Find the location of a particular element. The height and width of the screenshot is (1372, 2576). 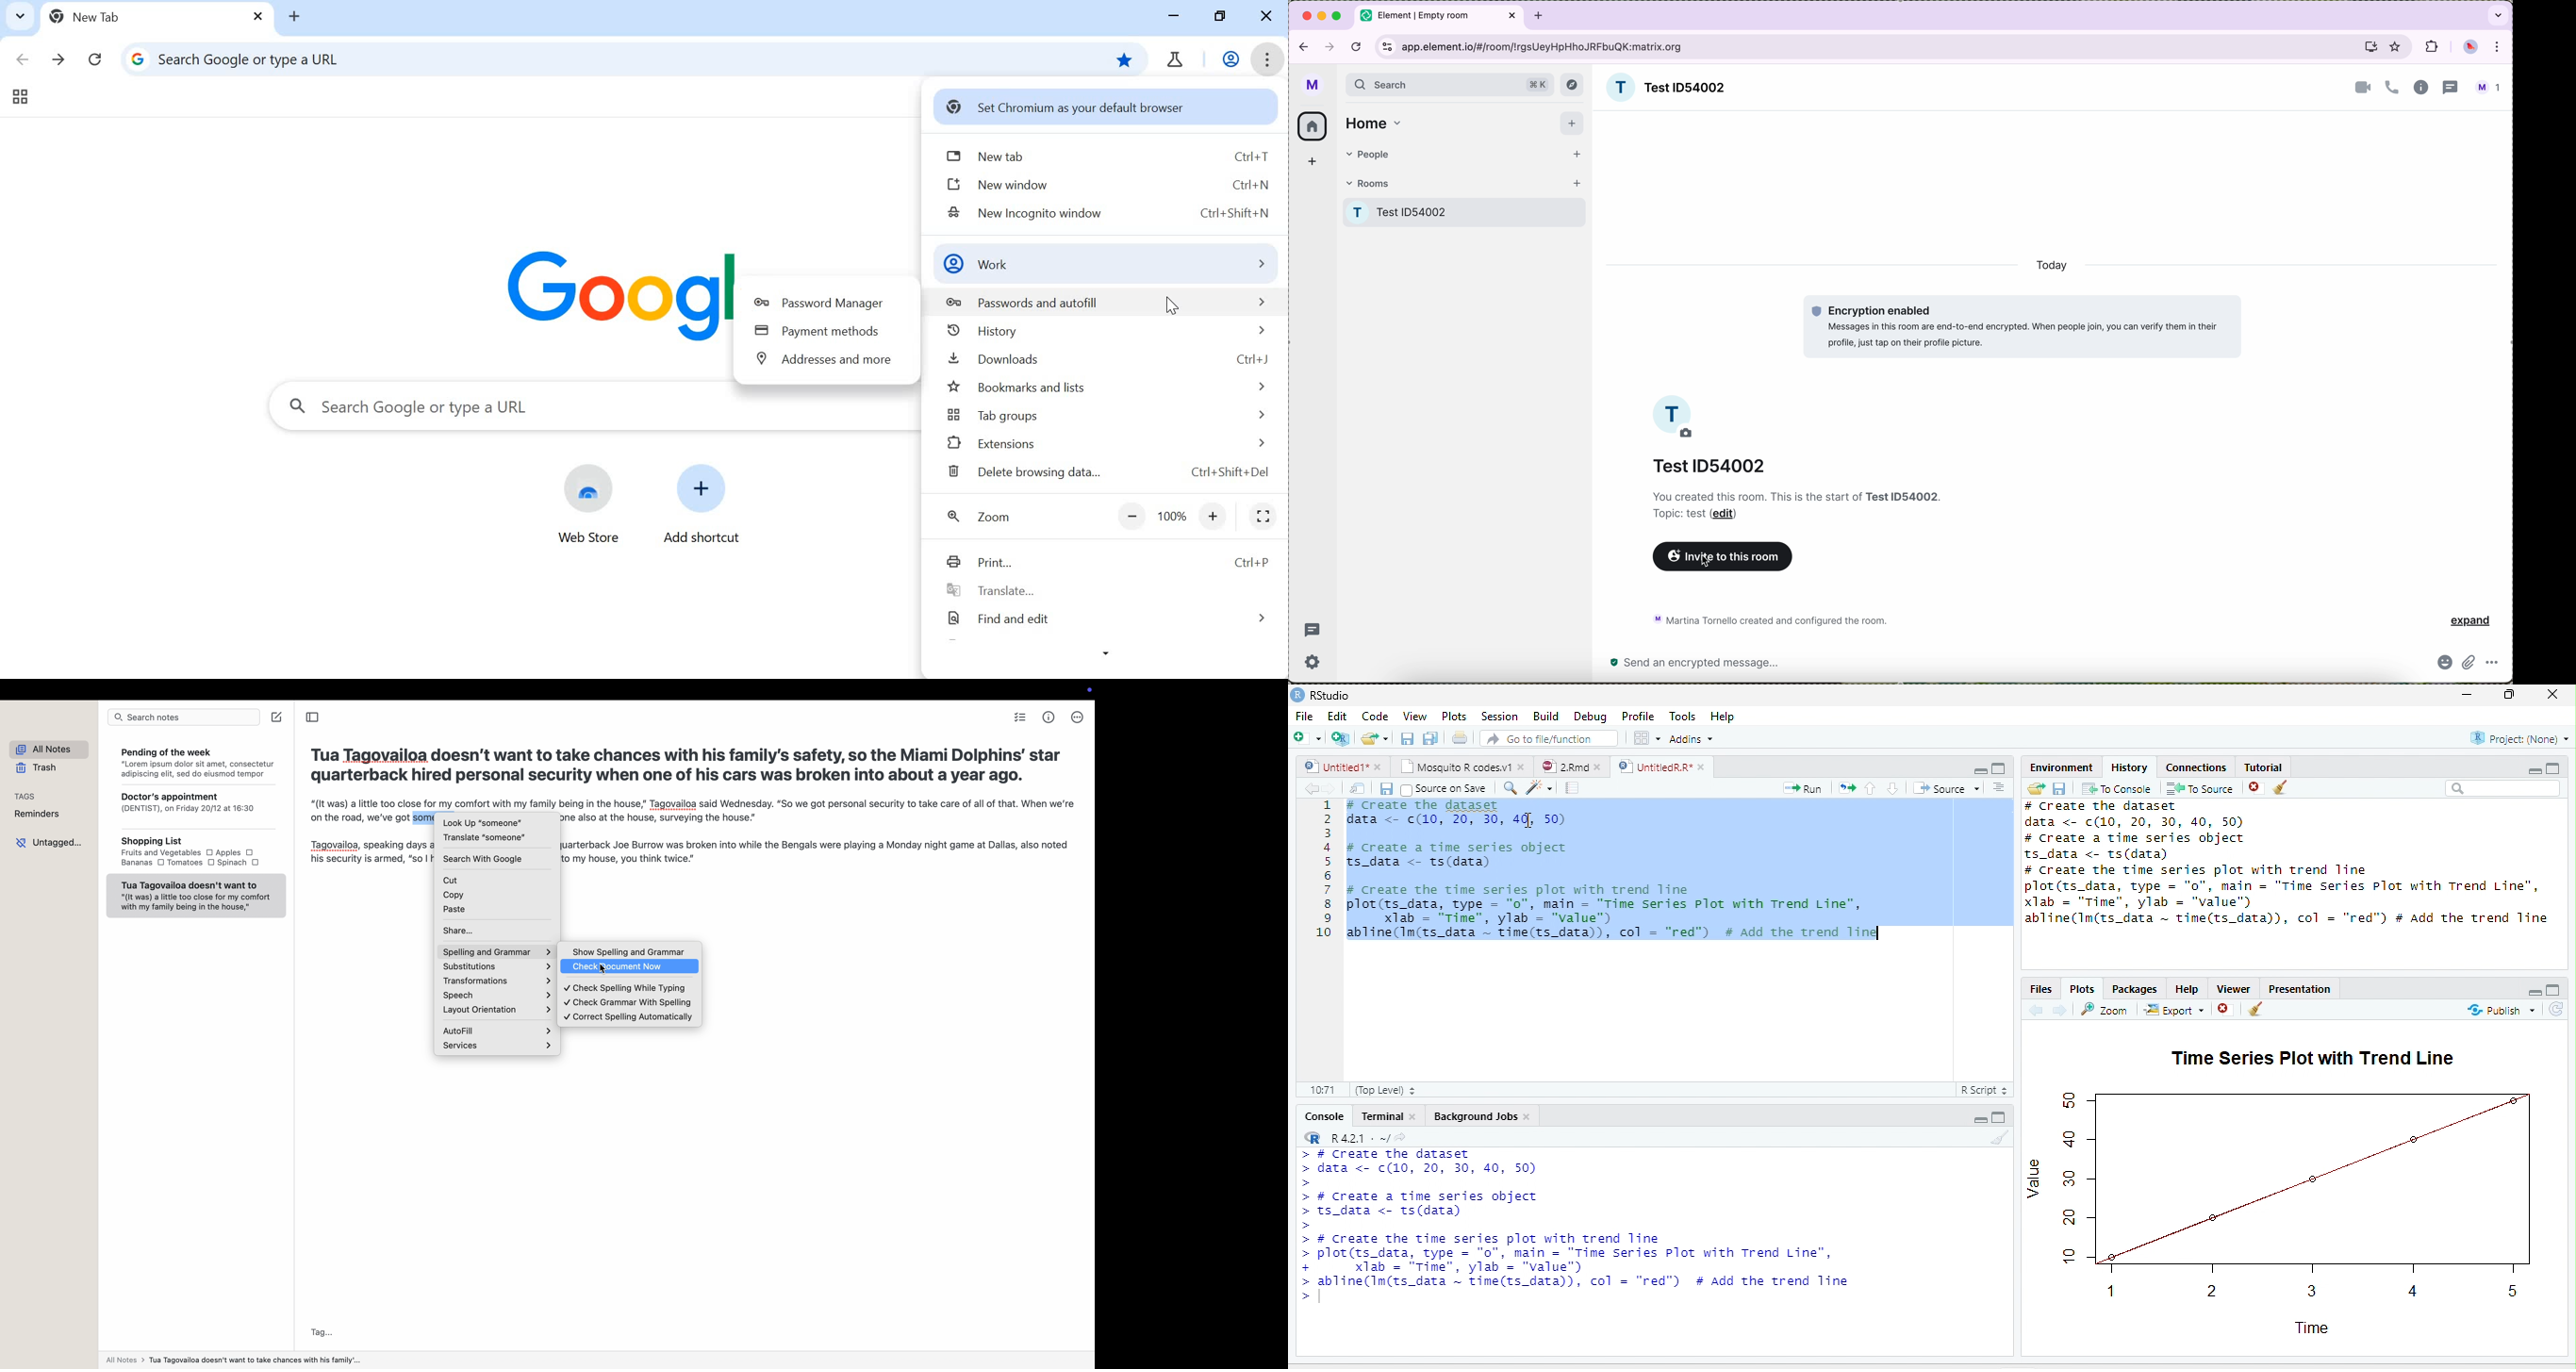

Source on Save is located at coordinates (1444, 788).